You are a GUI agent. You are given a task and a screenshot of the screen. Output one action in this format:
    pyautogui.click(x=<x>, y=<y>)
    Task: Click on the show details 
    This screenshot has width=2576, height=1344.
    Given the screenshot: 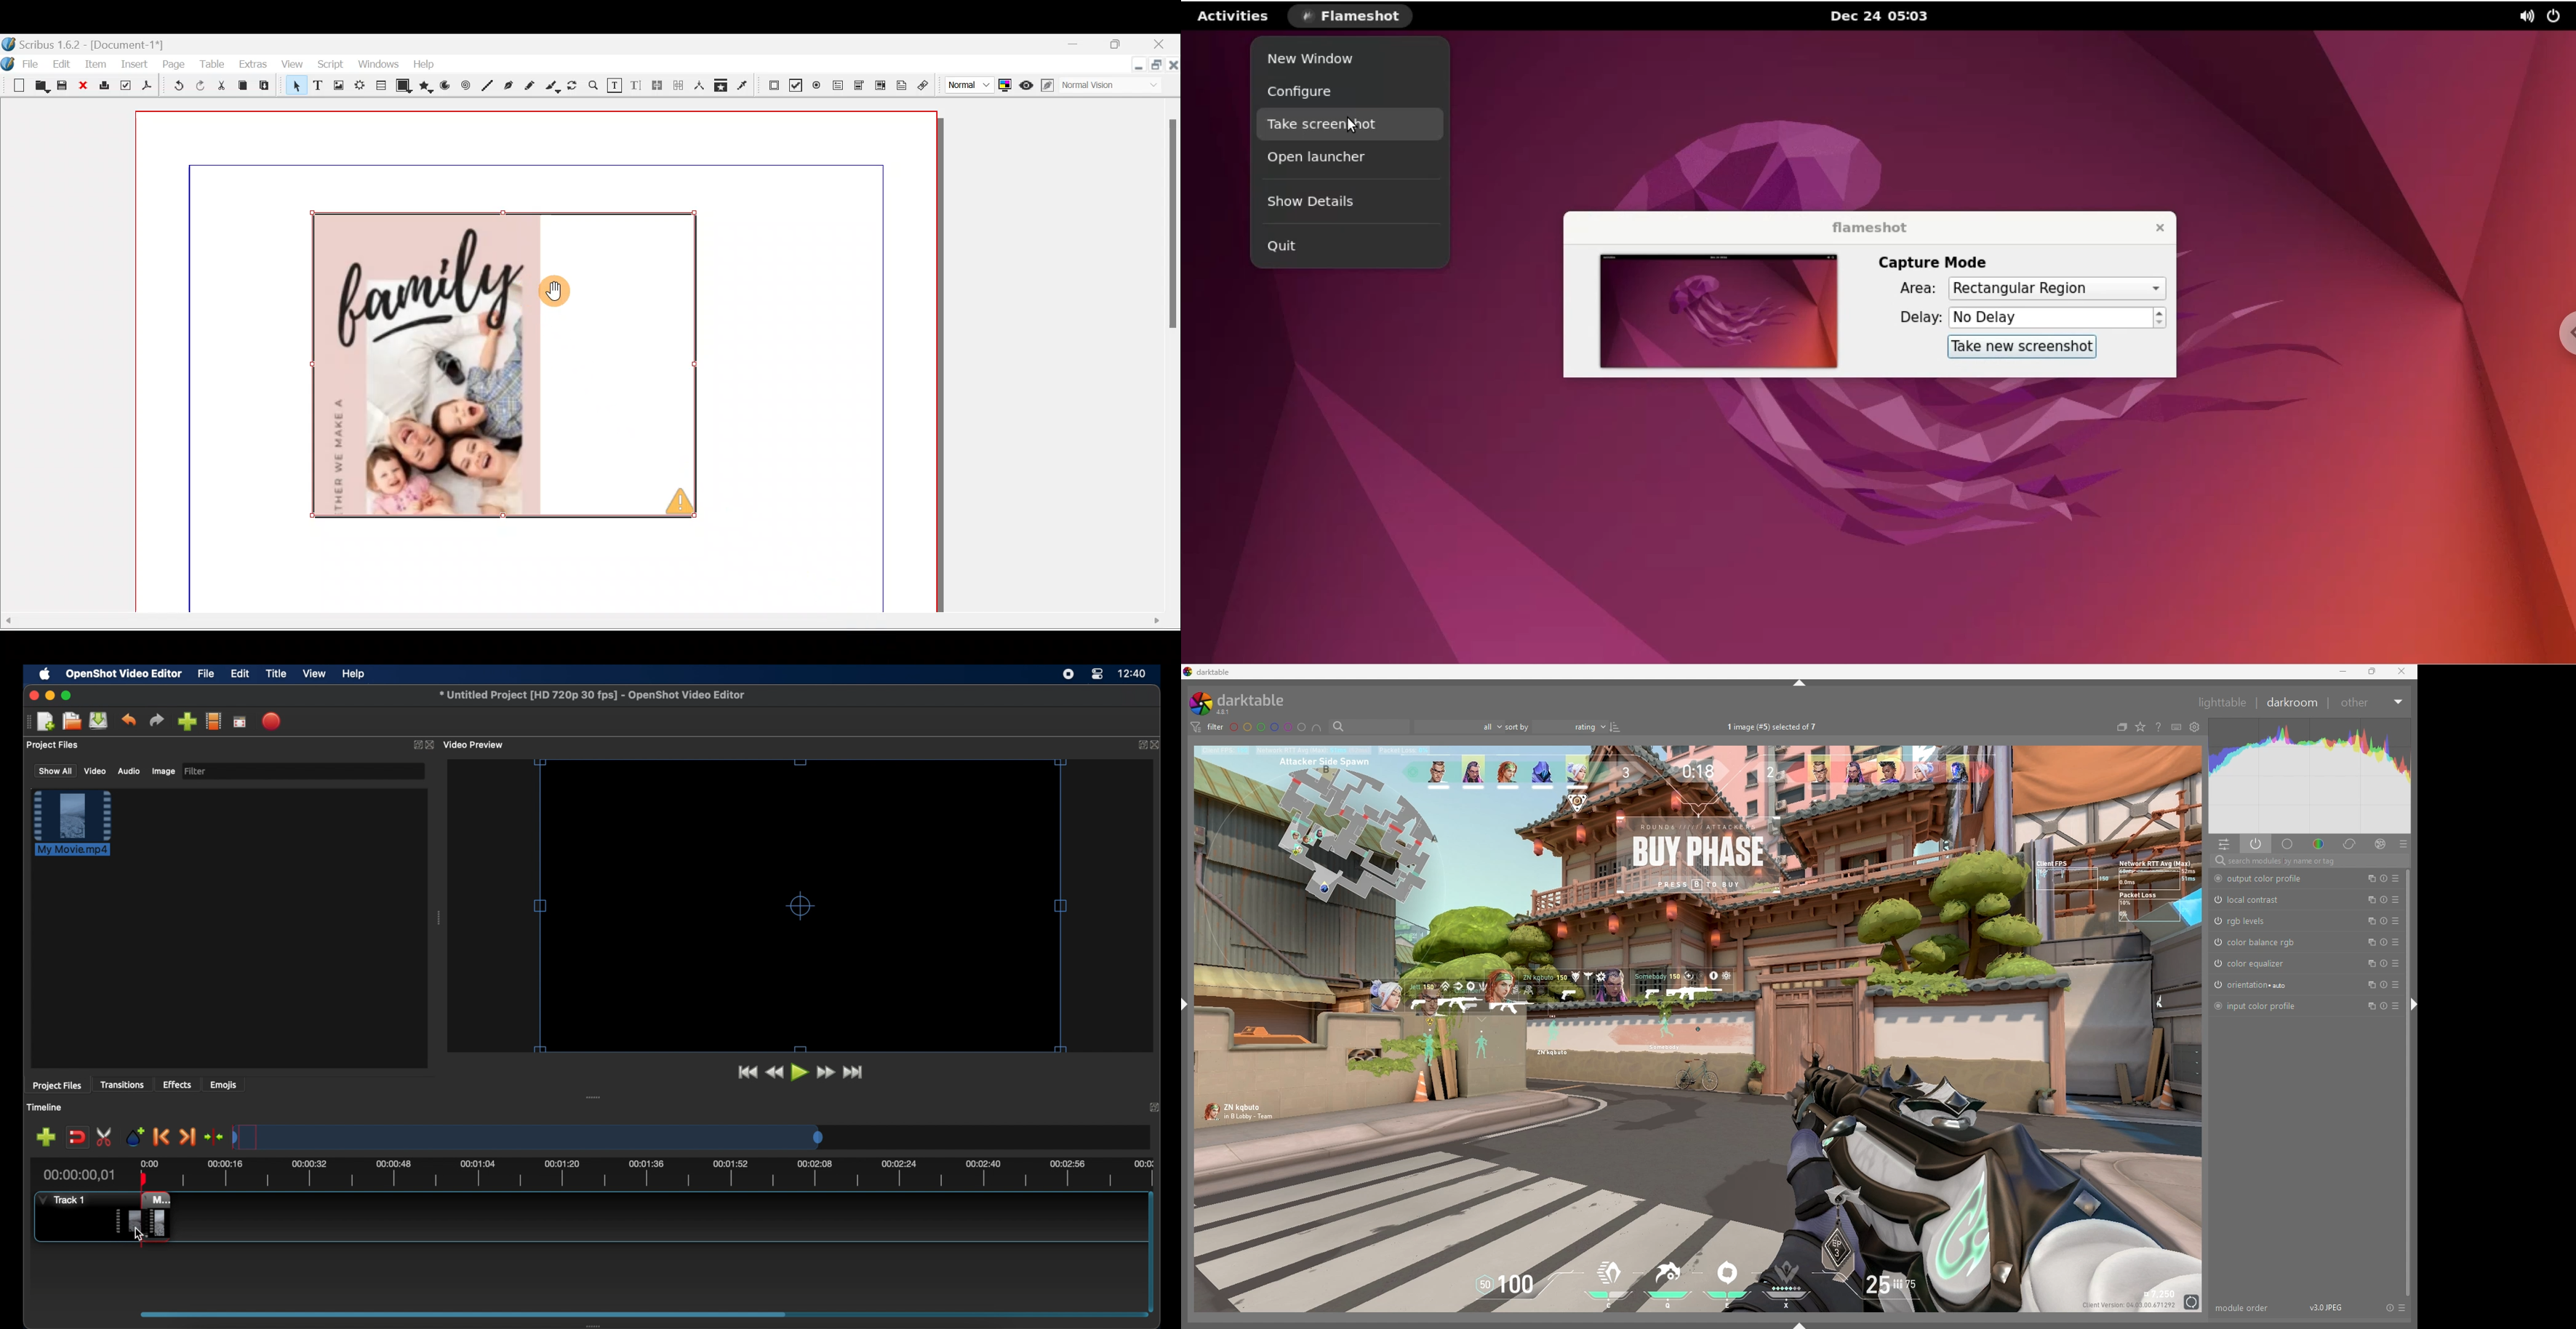 What is the action you would take?
    pyautogui.click(x=1344, y=204)
    